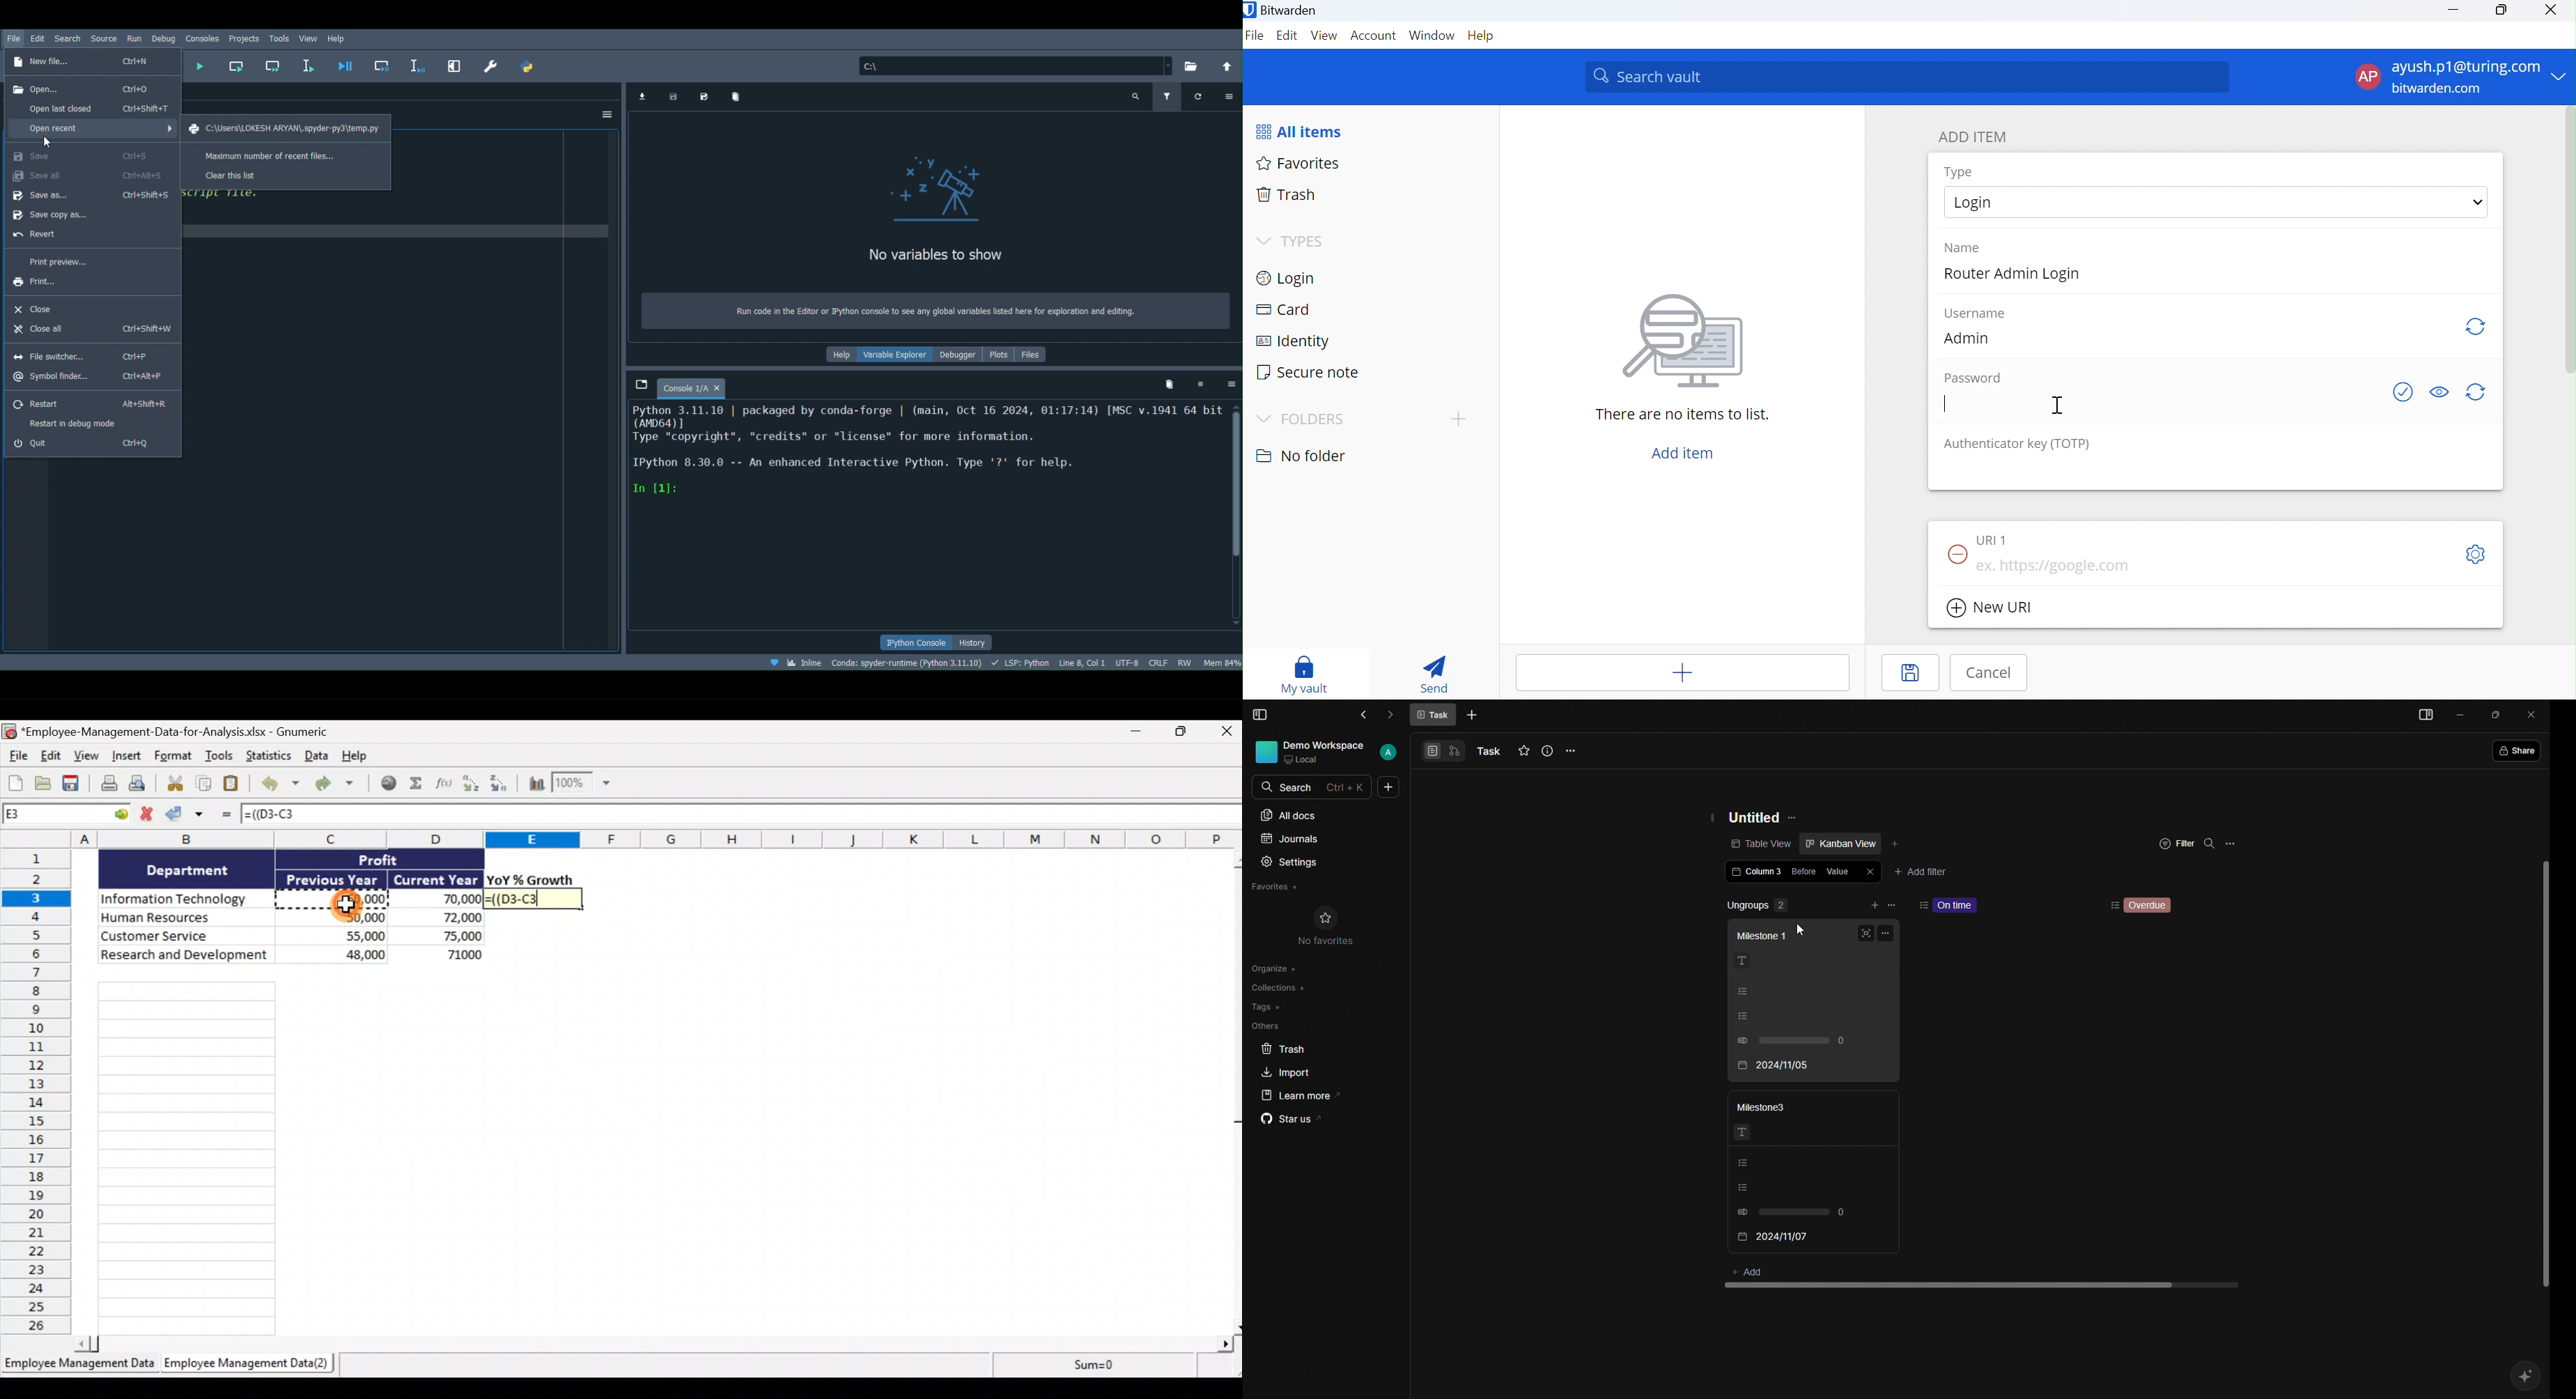  Describe the element at coordinates (914, 642) in the screenshot. I see `IPython console` at that location.